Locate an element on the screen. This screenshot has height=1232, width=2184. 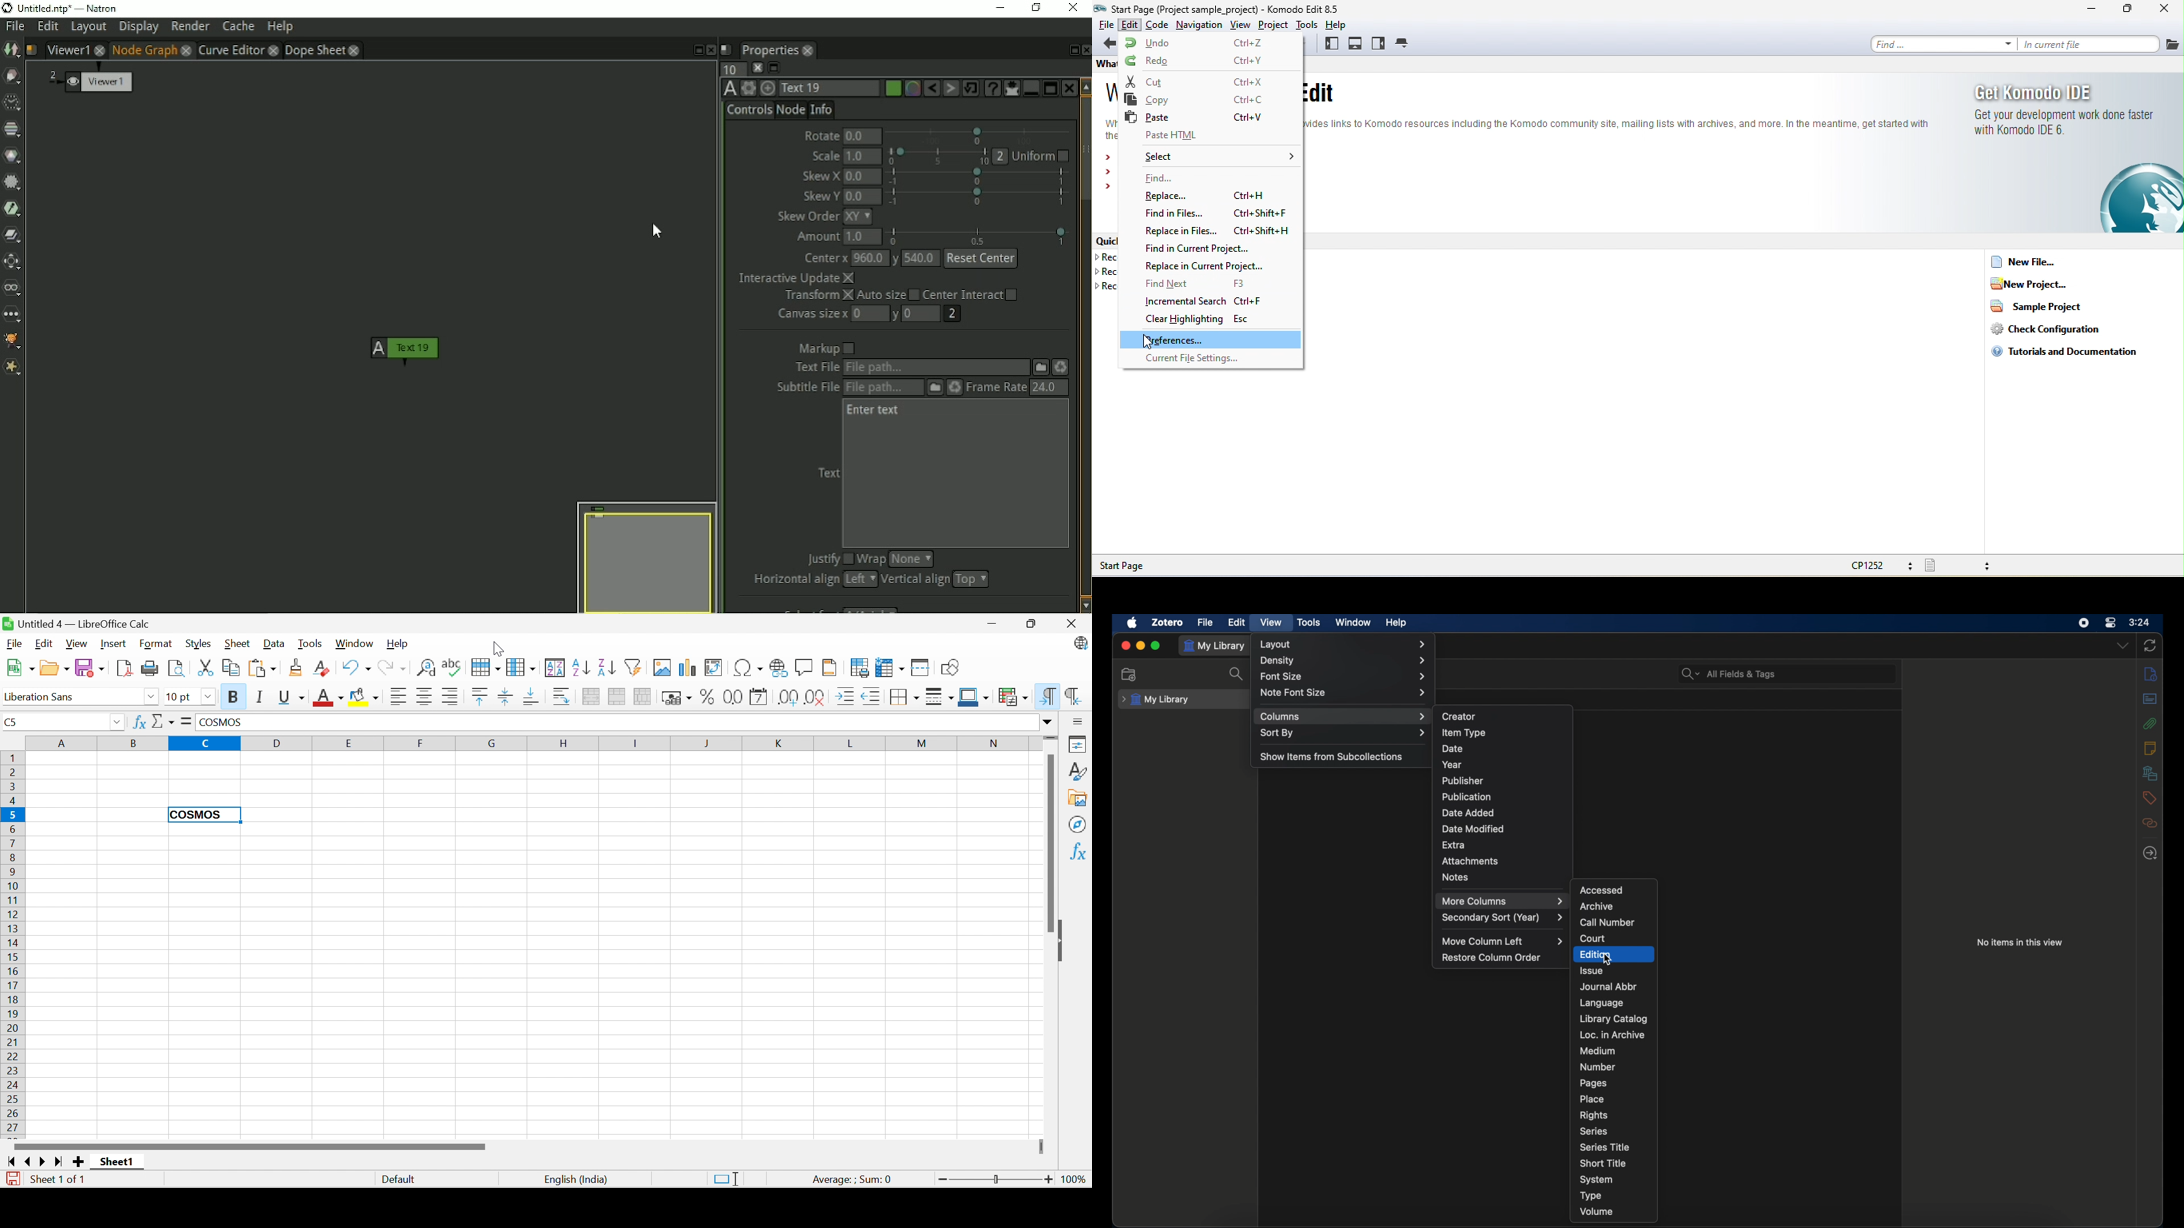
Freeze Rows and Columns is located at coordinates (891, 666).